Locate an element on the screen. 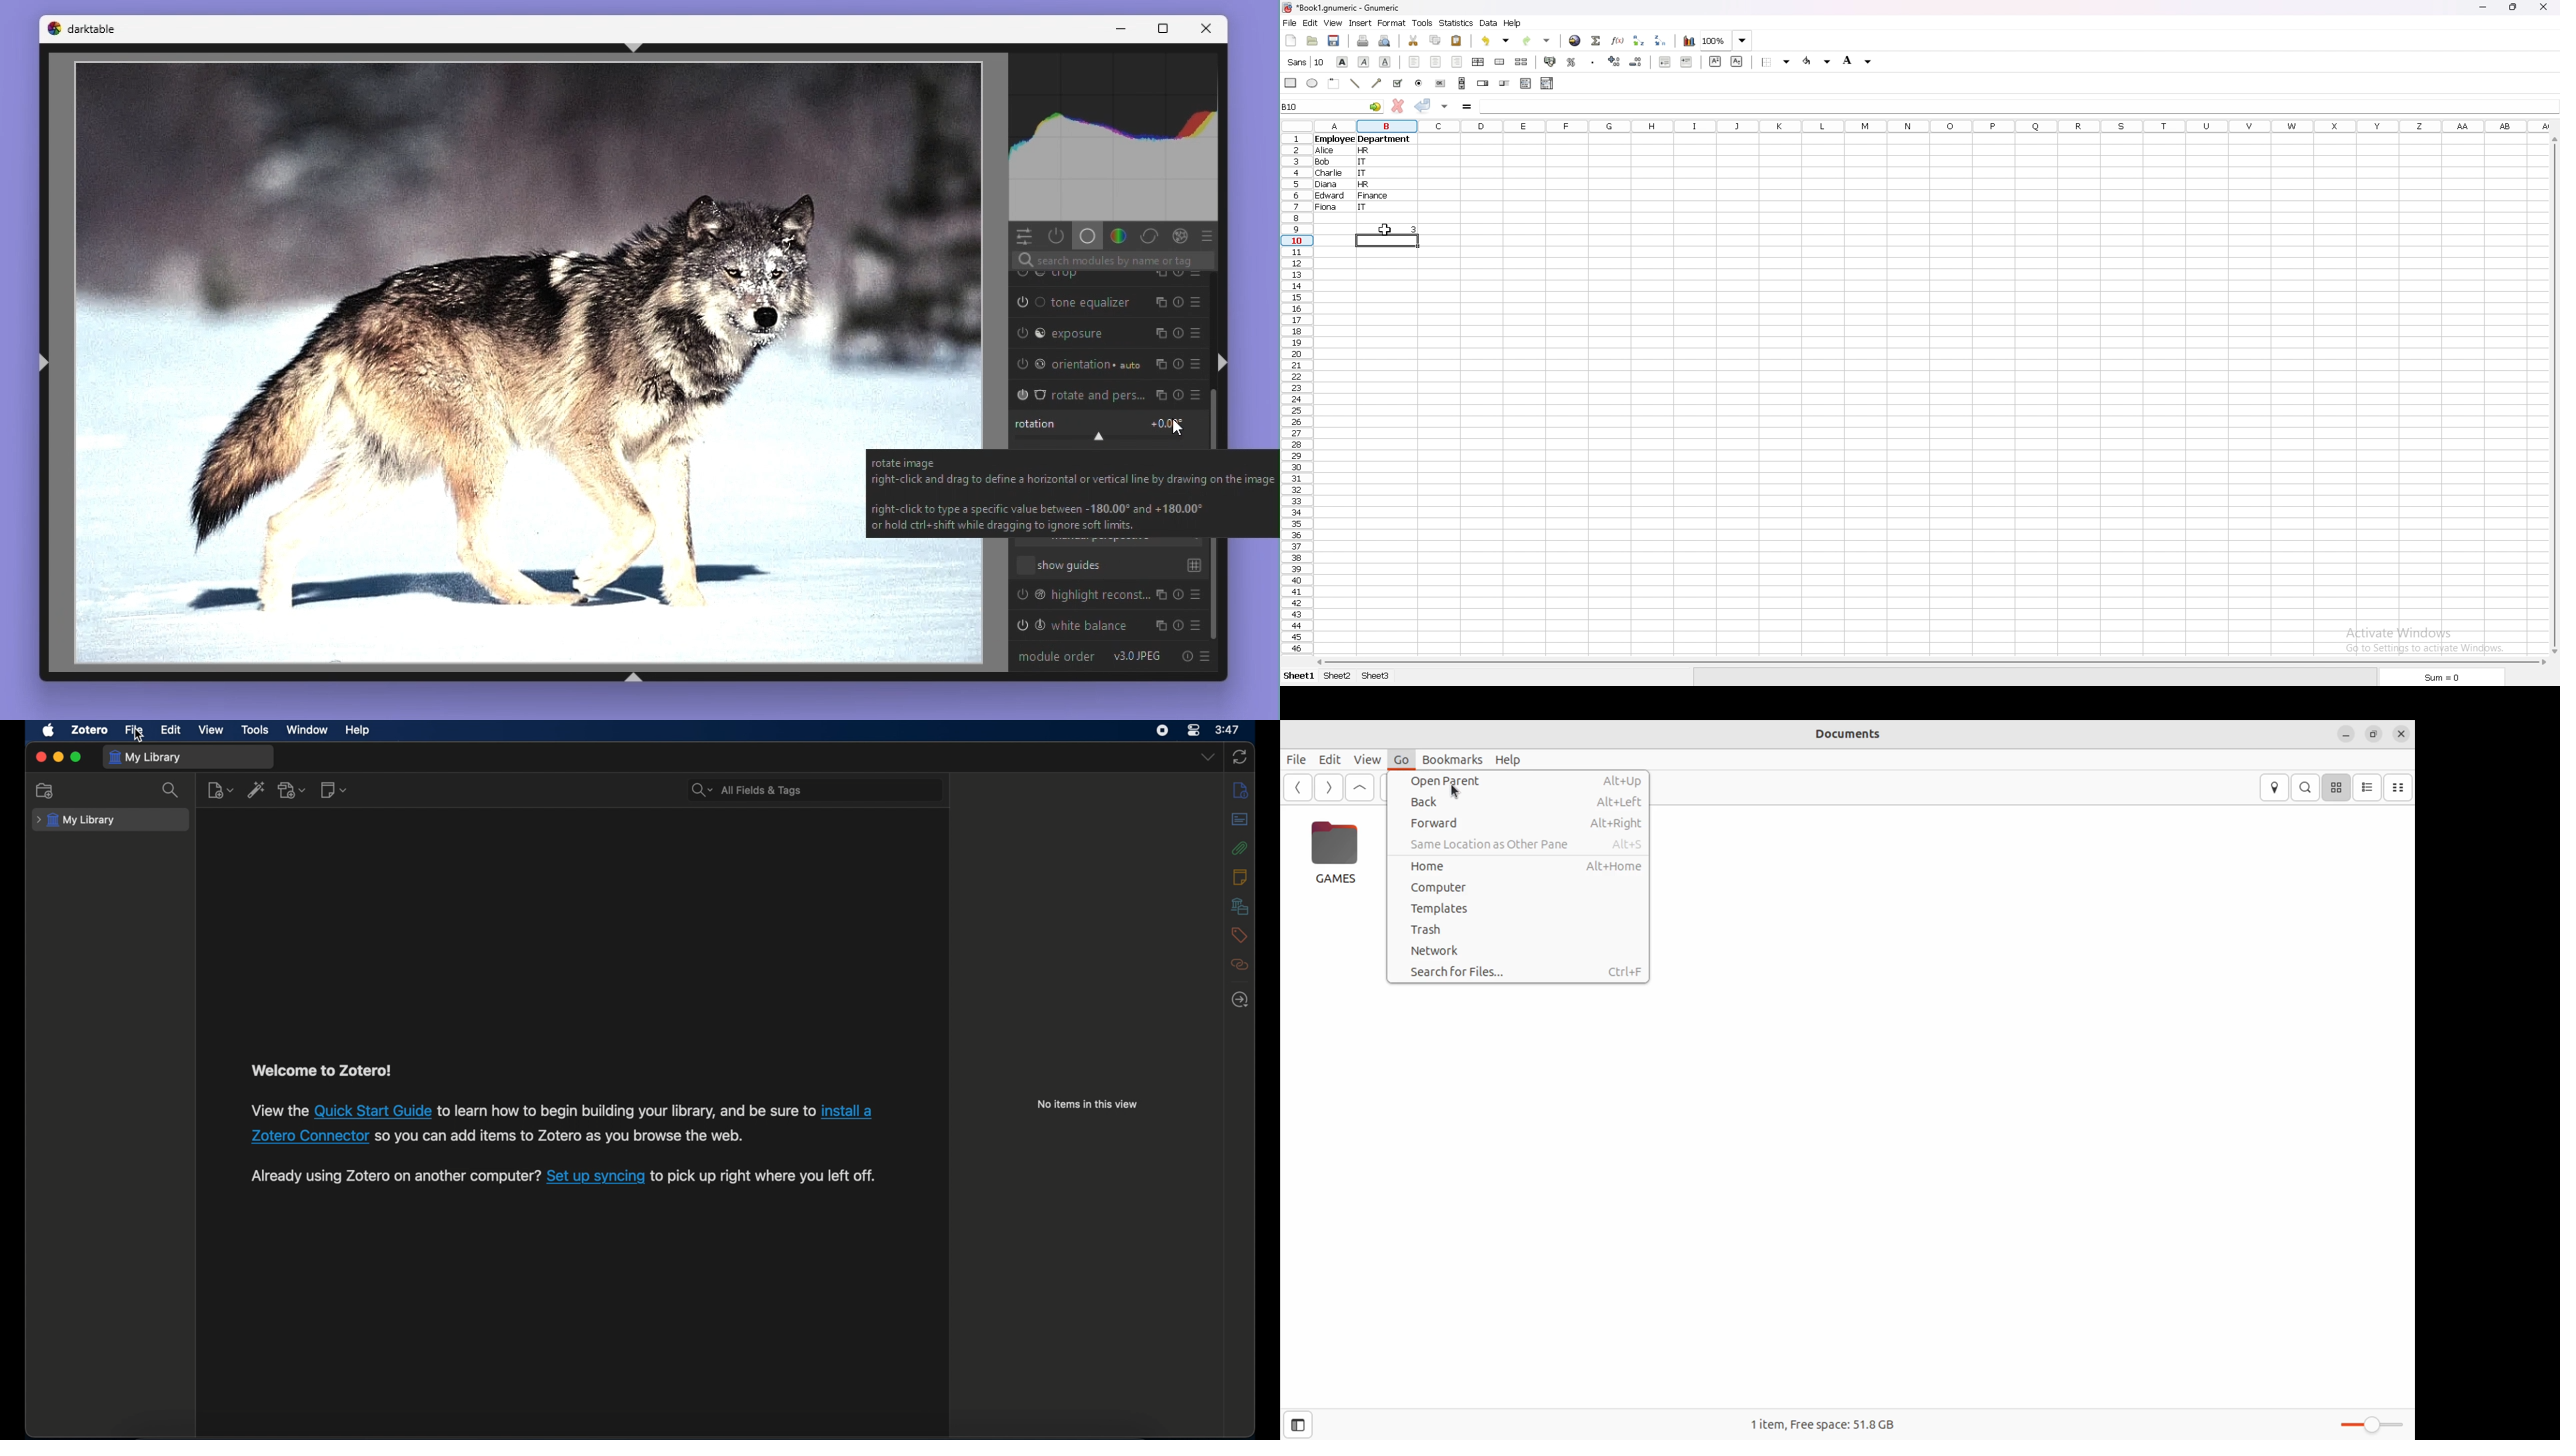 Image resolution: width=2576 pixels, height=1456 pixels. syncing instruction is located at coordinates (395, 1177).